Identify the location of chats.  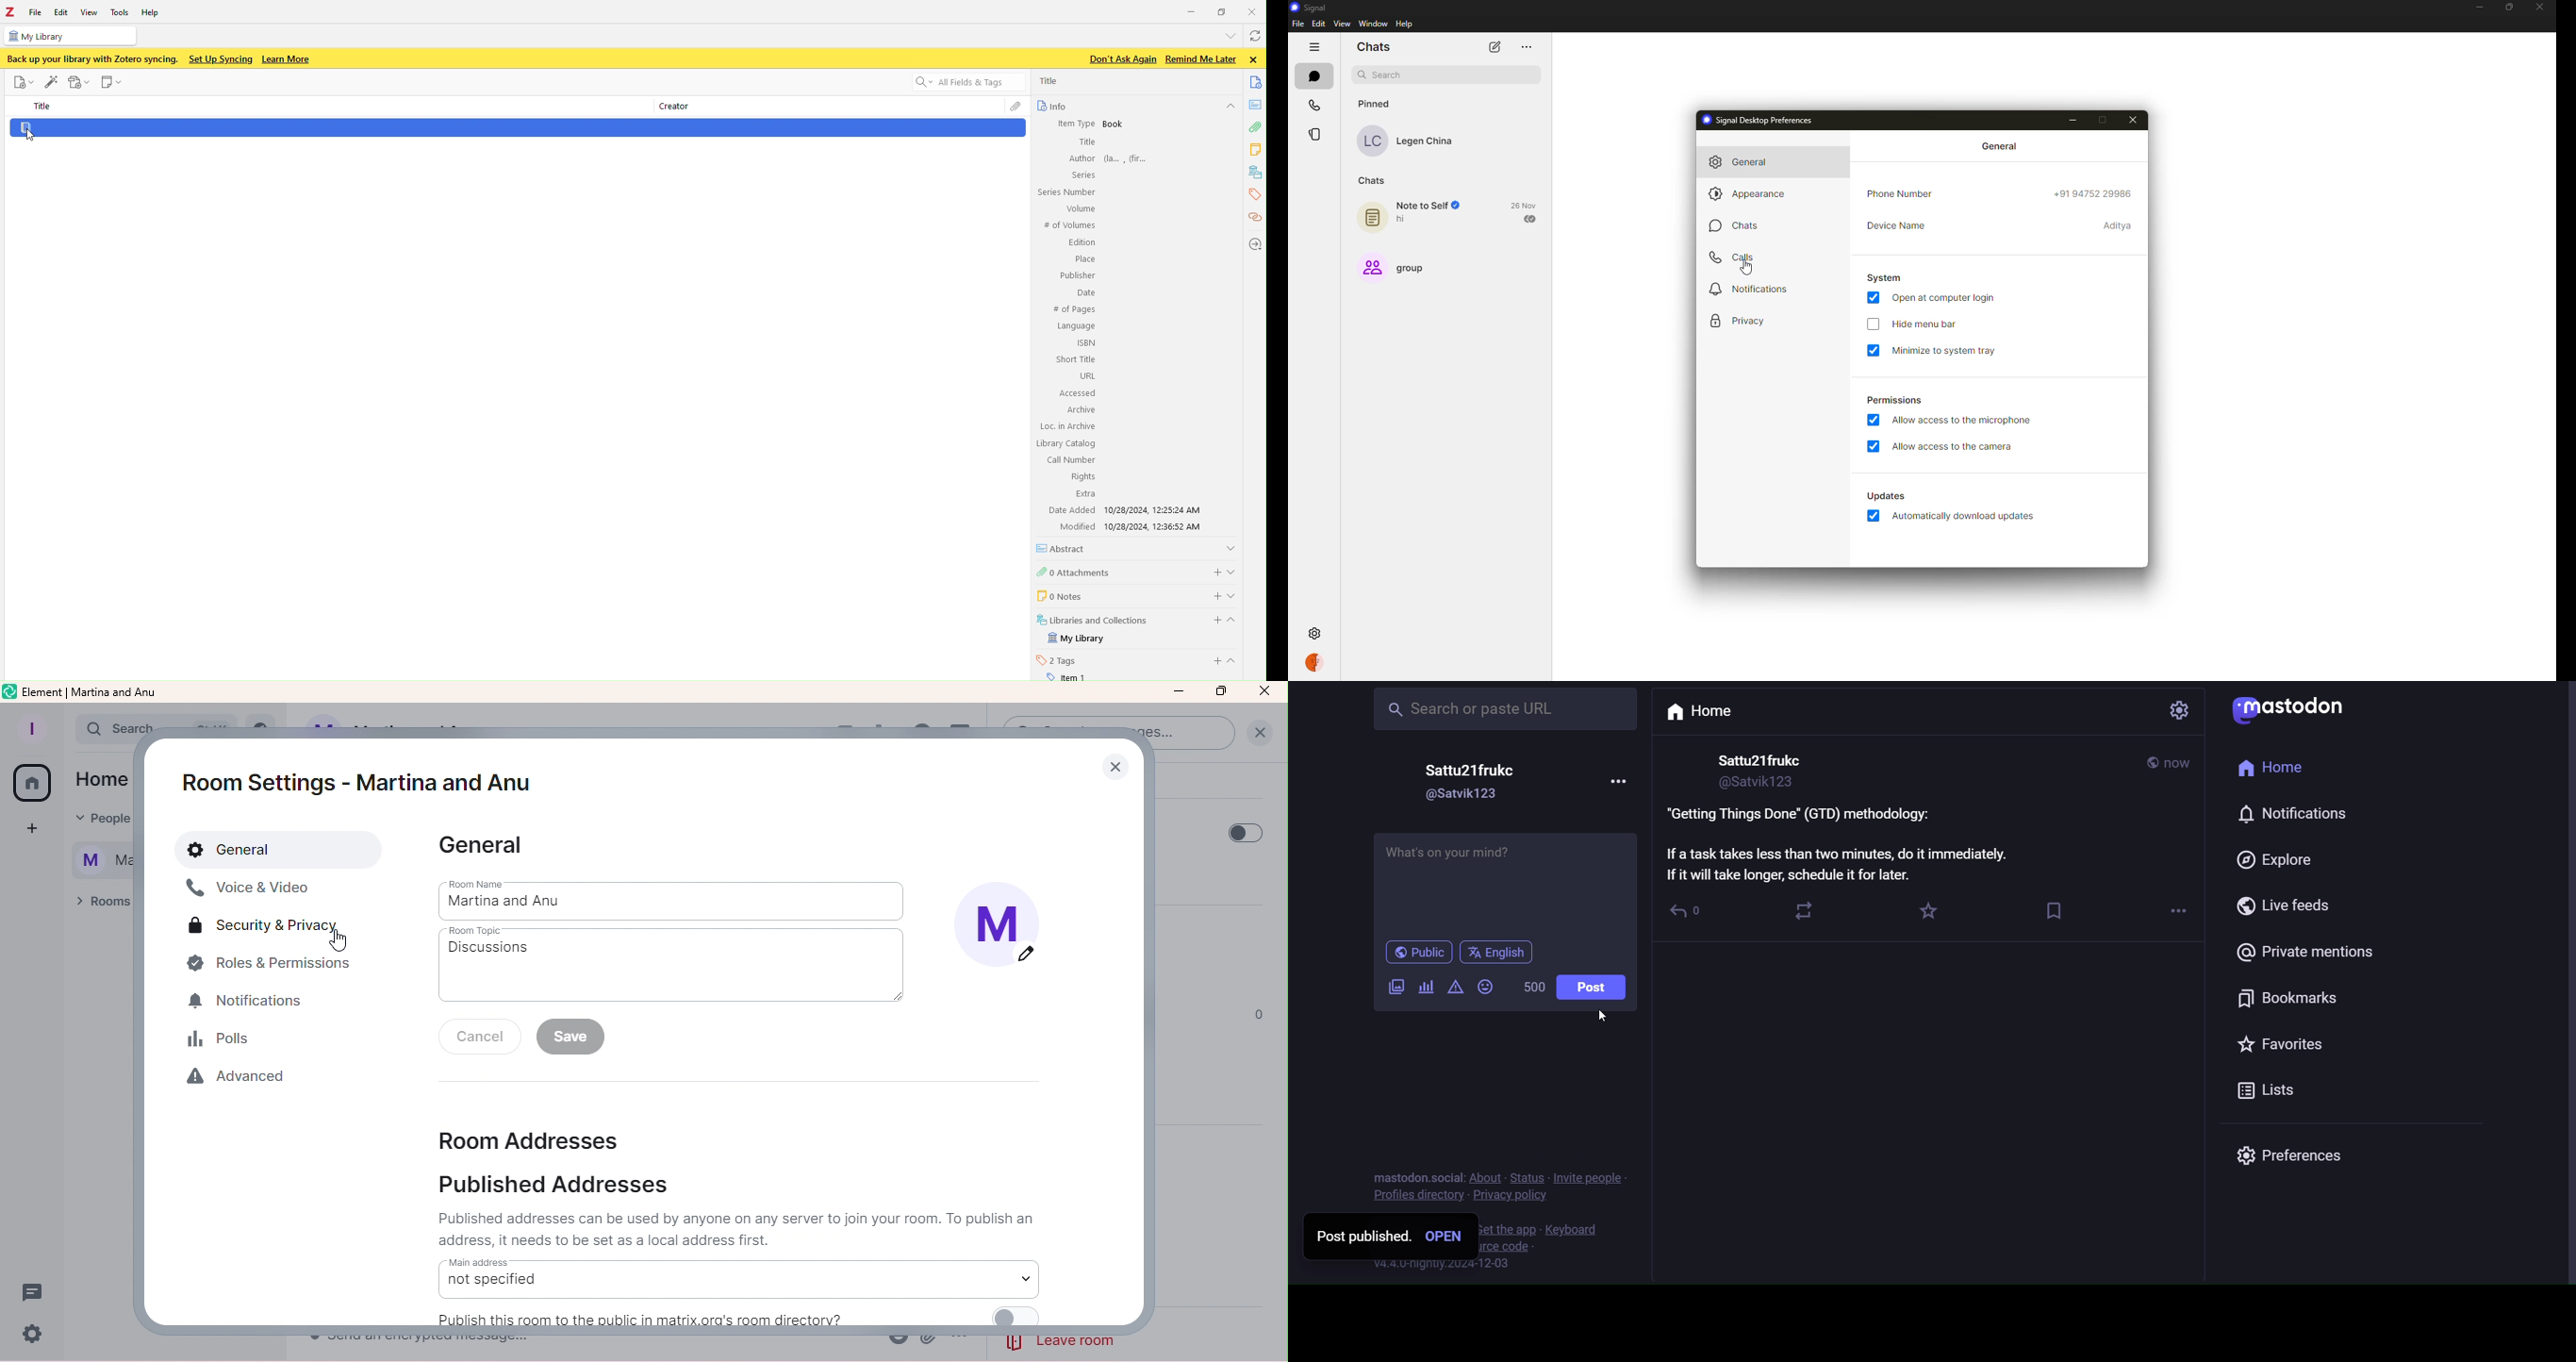
(1374, 47).